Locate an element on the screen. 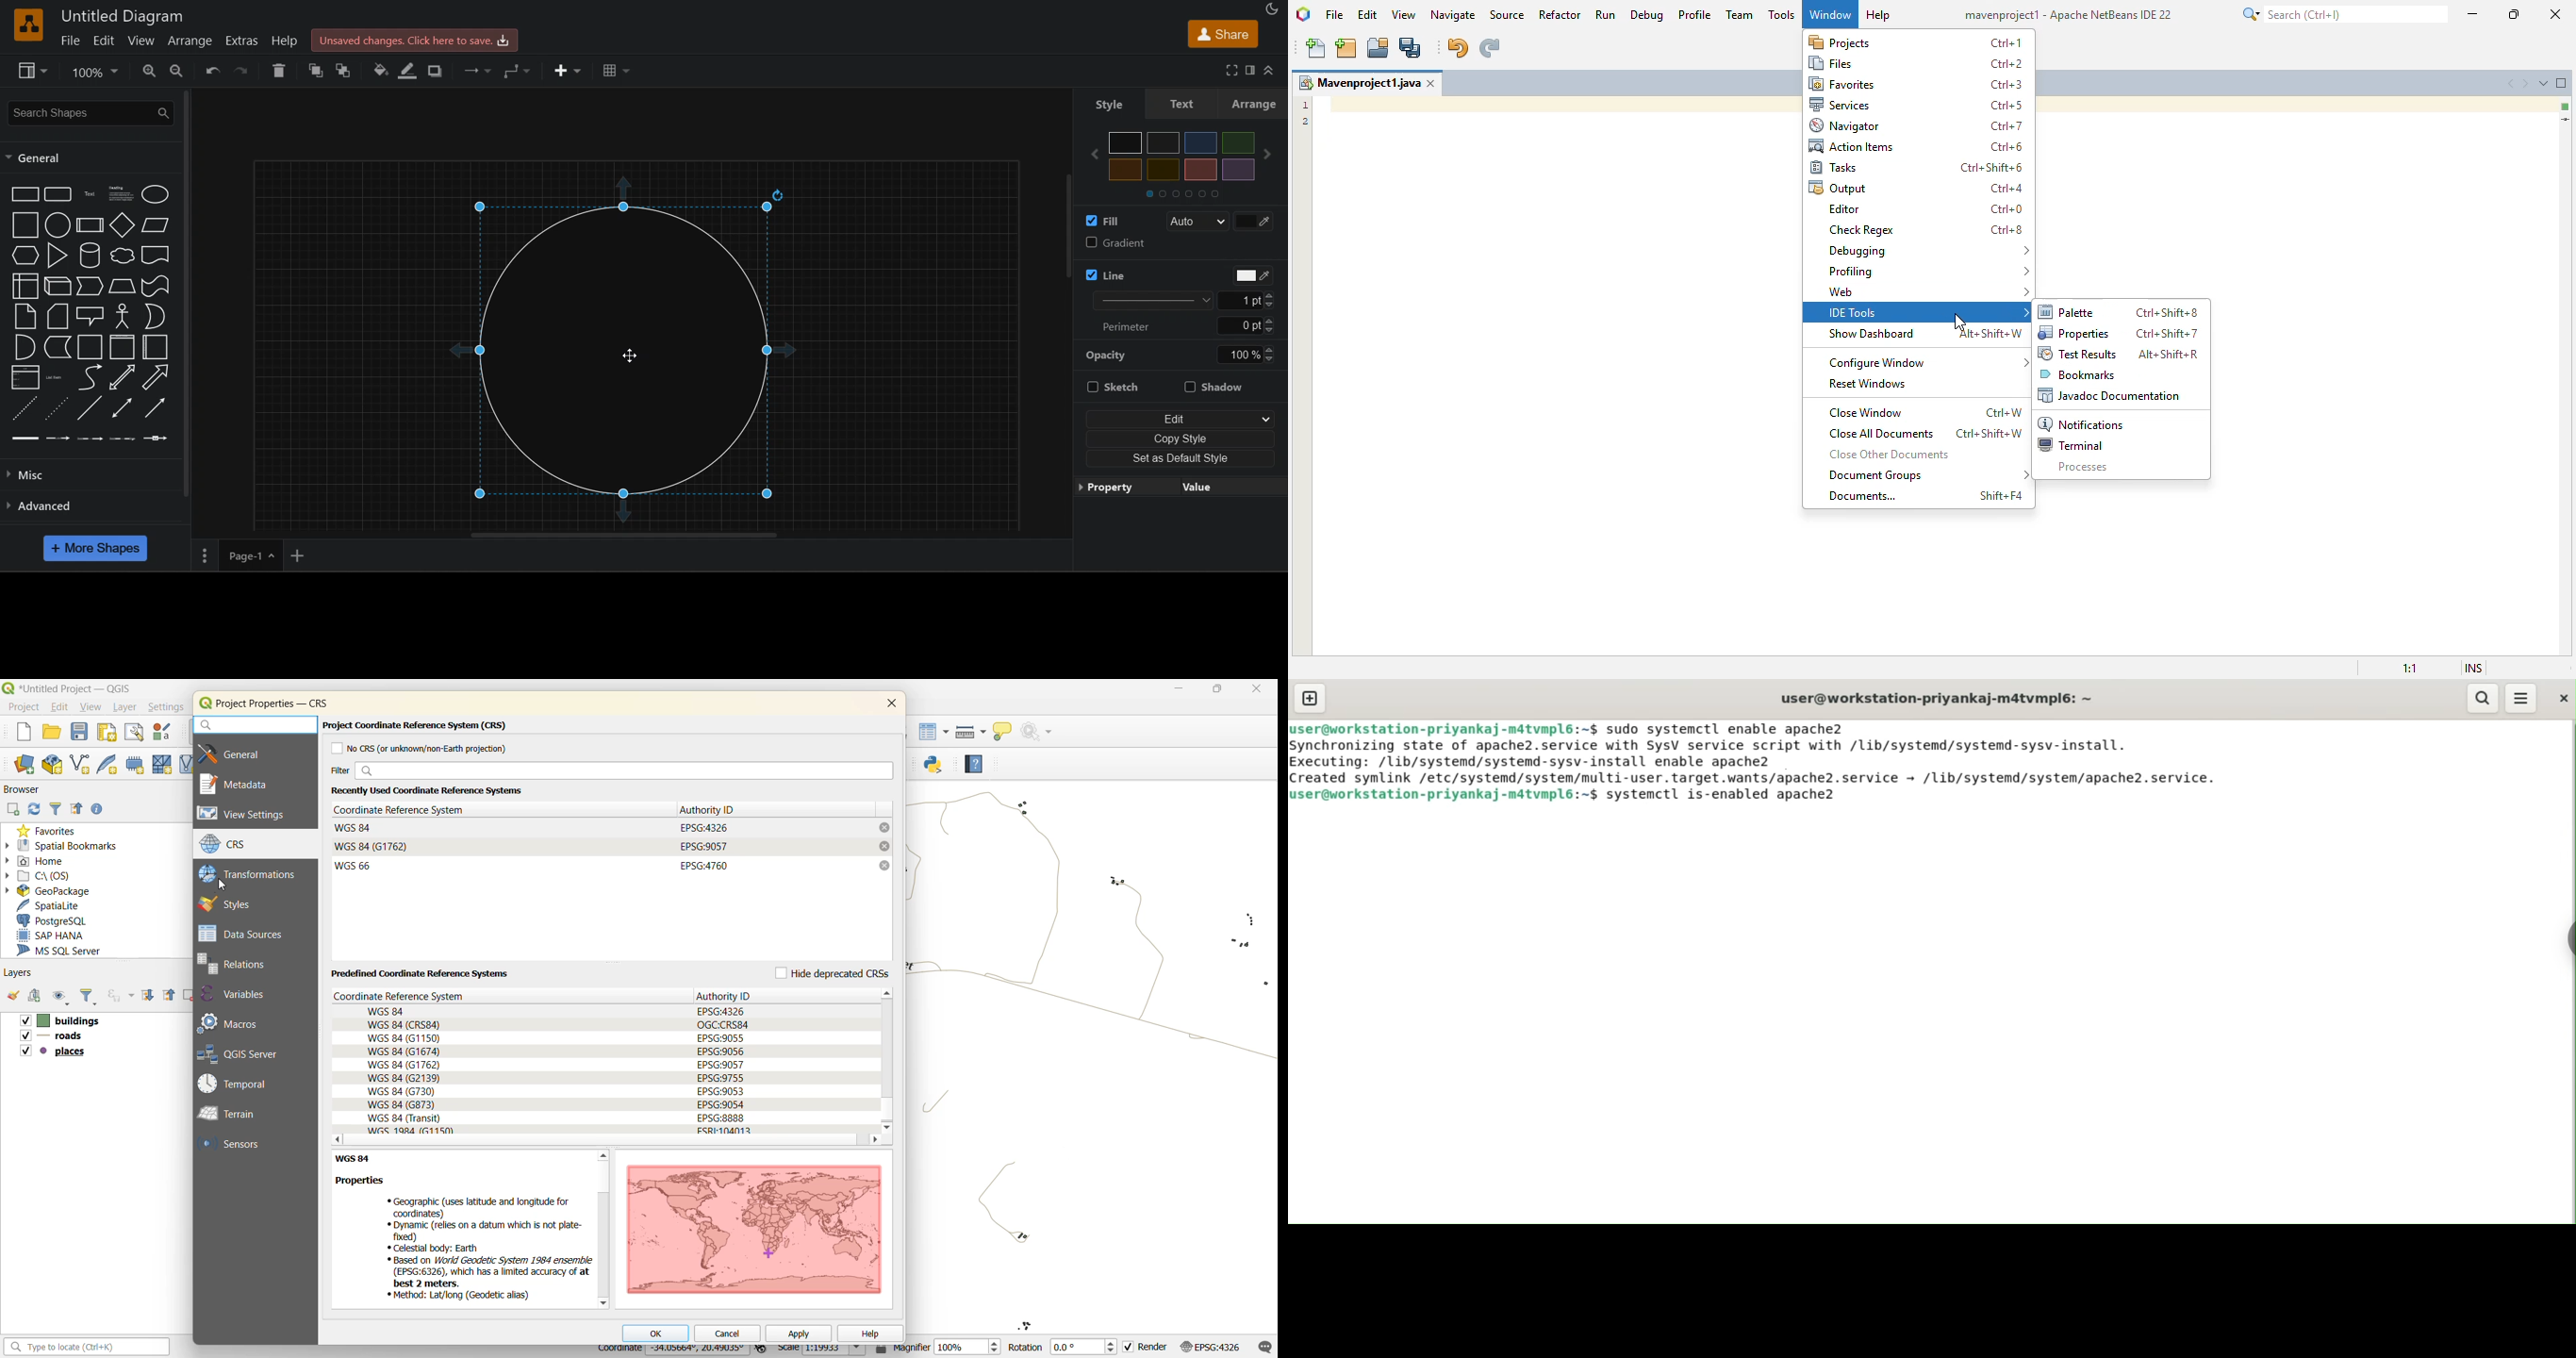  curve is located at coordinates (89, 378).